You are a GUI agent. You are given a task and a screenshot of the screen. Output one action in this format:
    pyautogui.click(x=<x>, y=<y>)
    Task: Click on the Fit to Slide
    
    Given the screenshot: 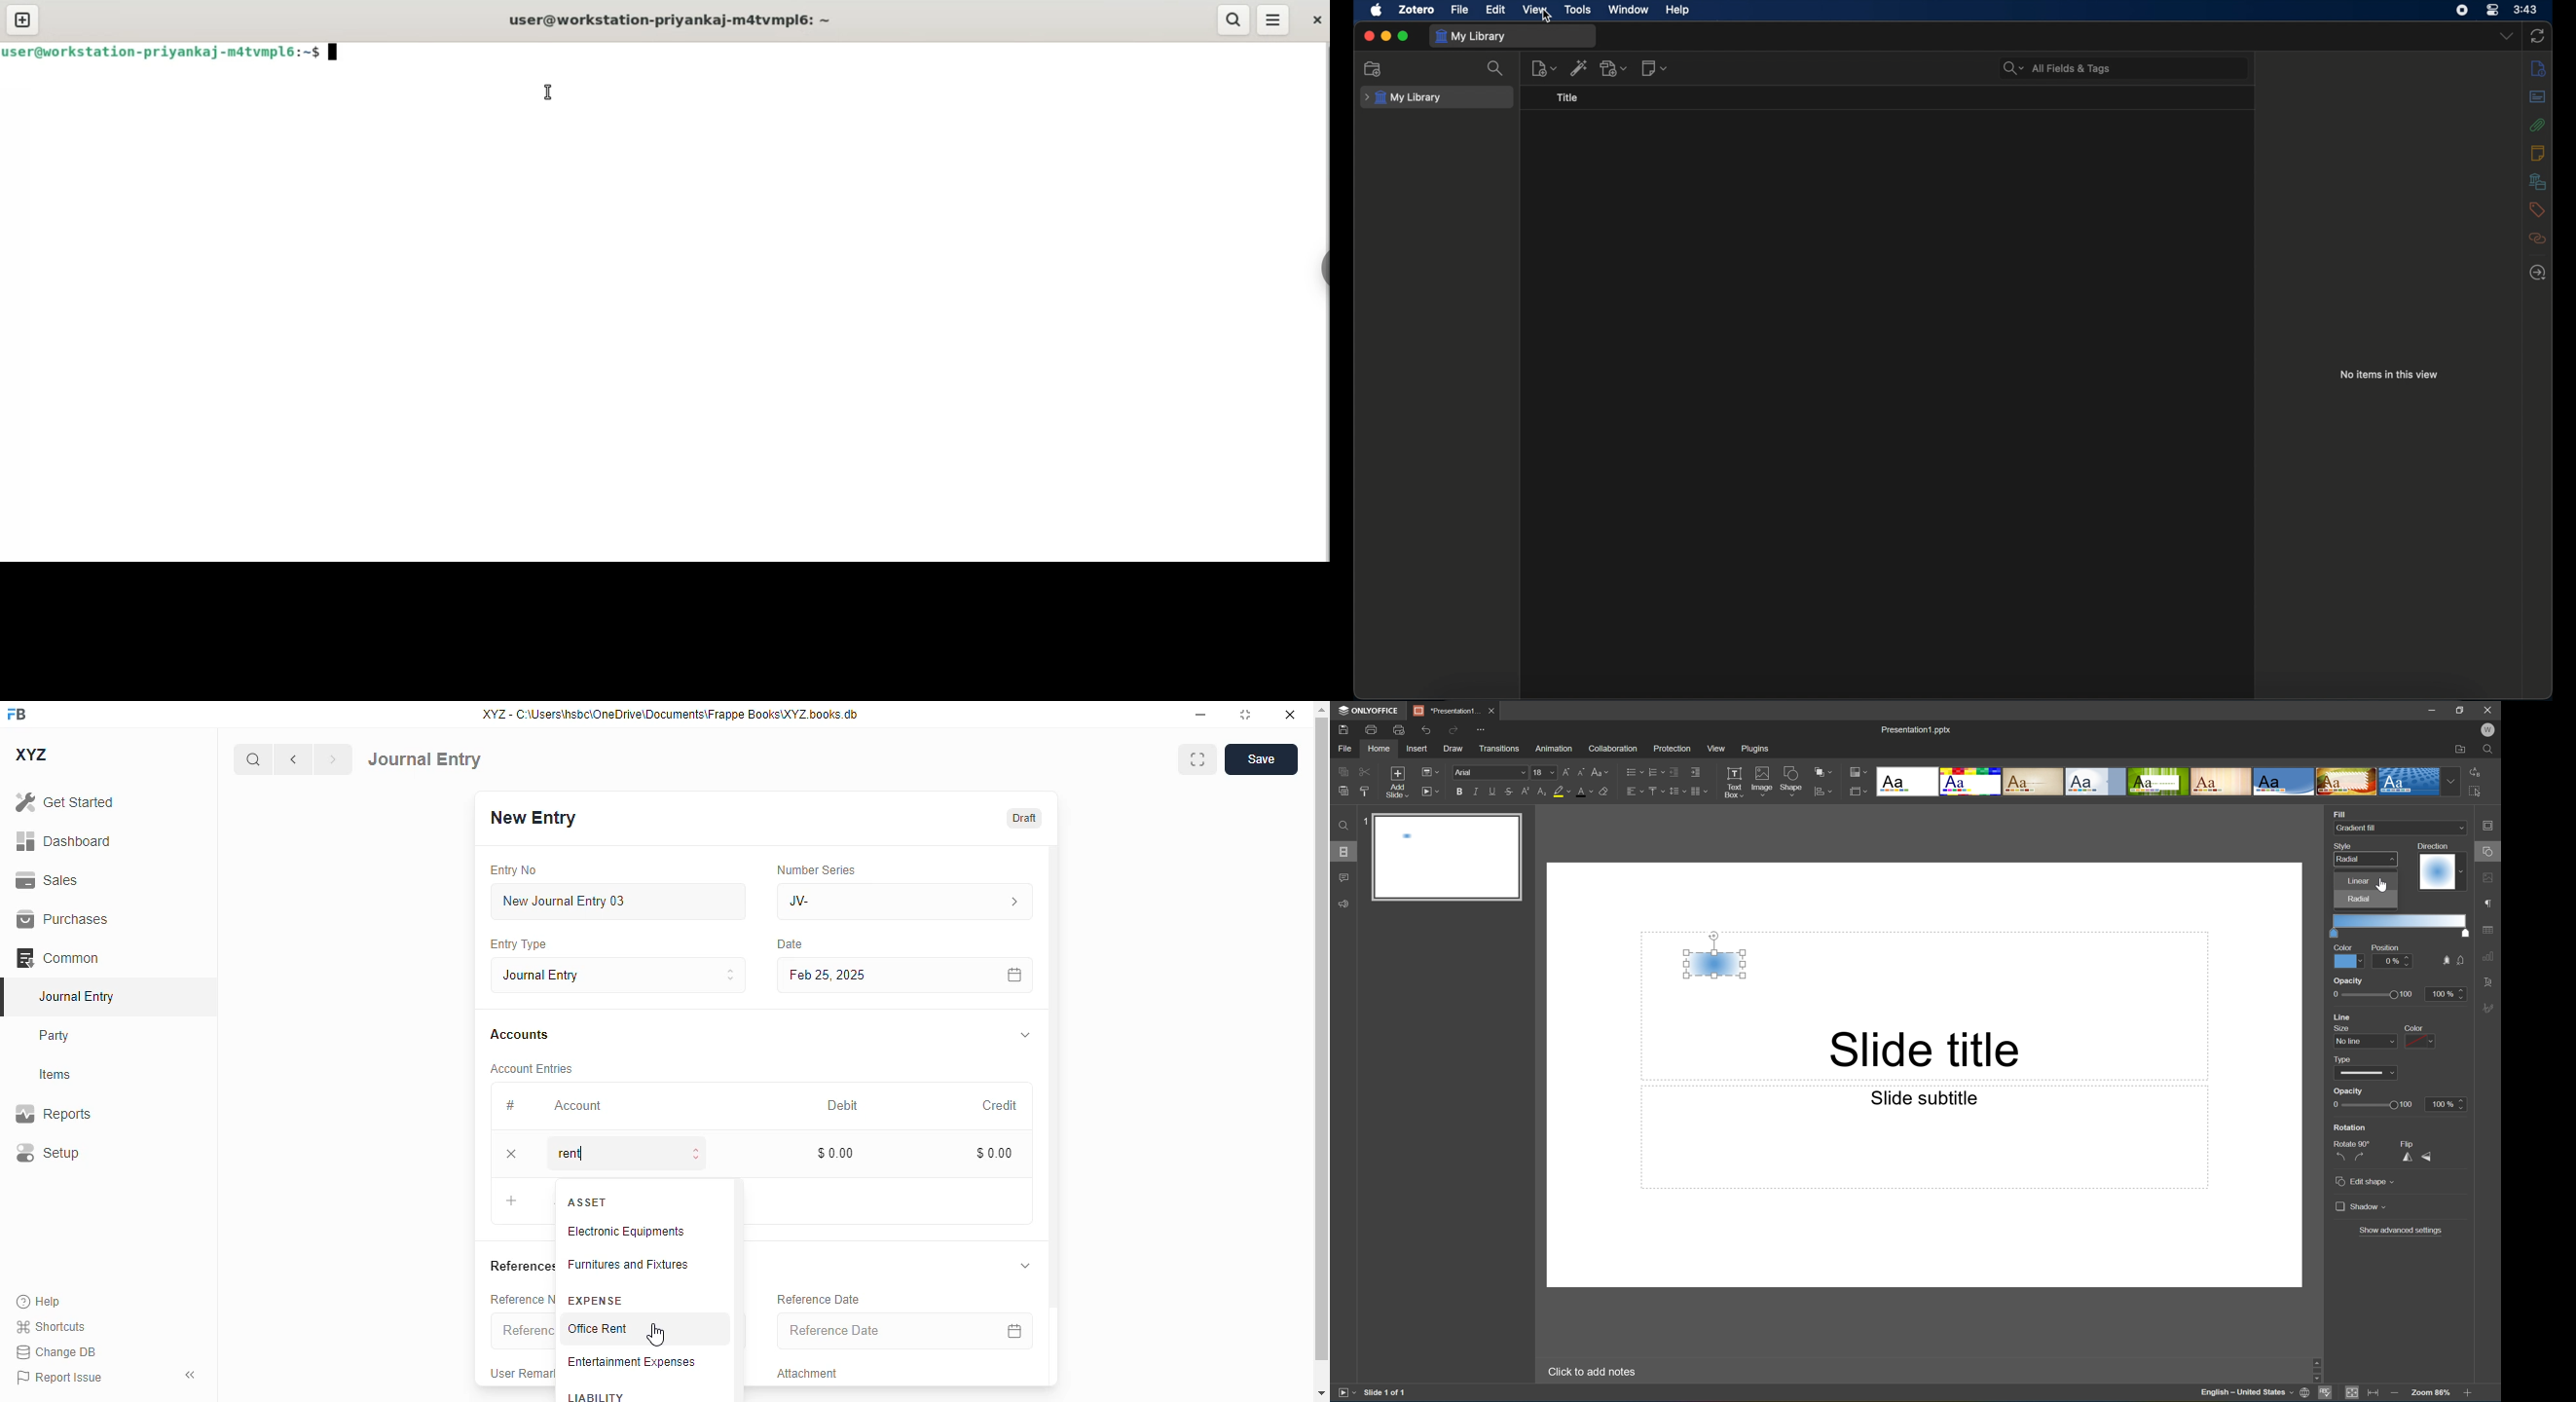 What is the action you would take?
    pyautogui.click(x=2354, y=1392)
    